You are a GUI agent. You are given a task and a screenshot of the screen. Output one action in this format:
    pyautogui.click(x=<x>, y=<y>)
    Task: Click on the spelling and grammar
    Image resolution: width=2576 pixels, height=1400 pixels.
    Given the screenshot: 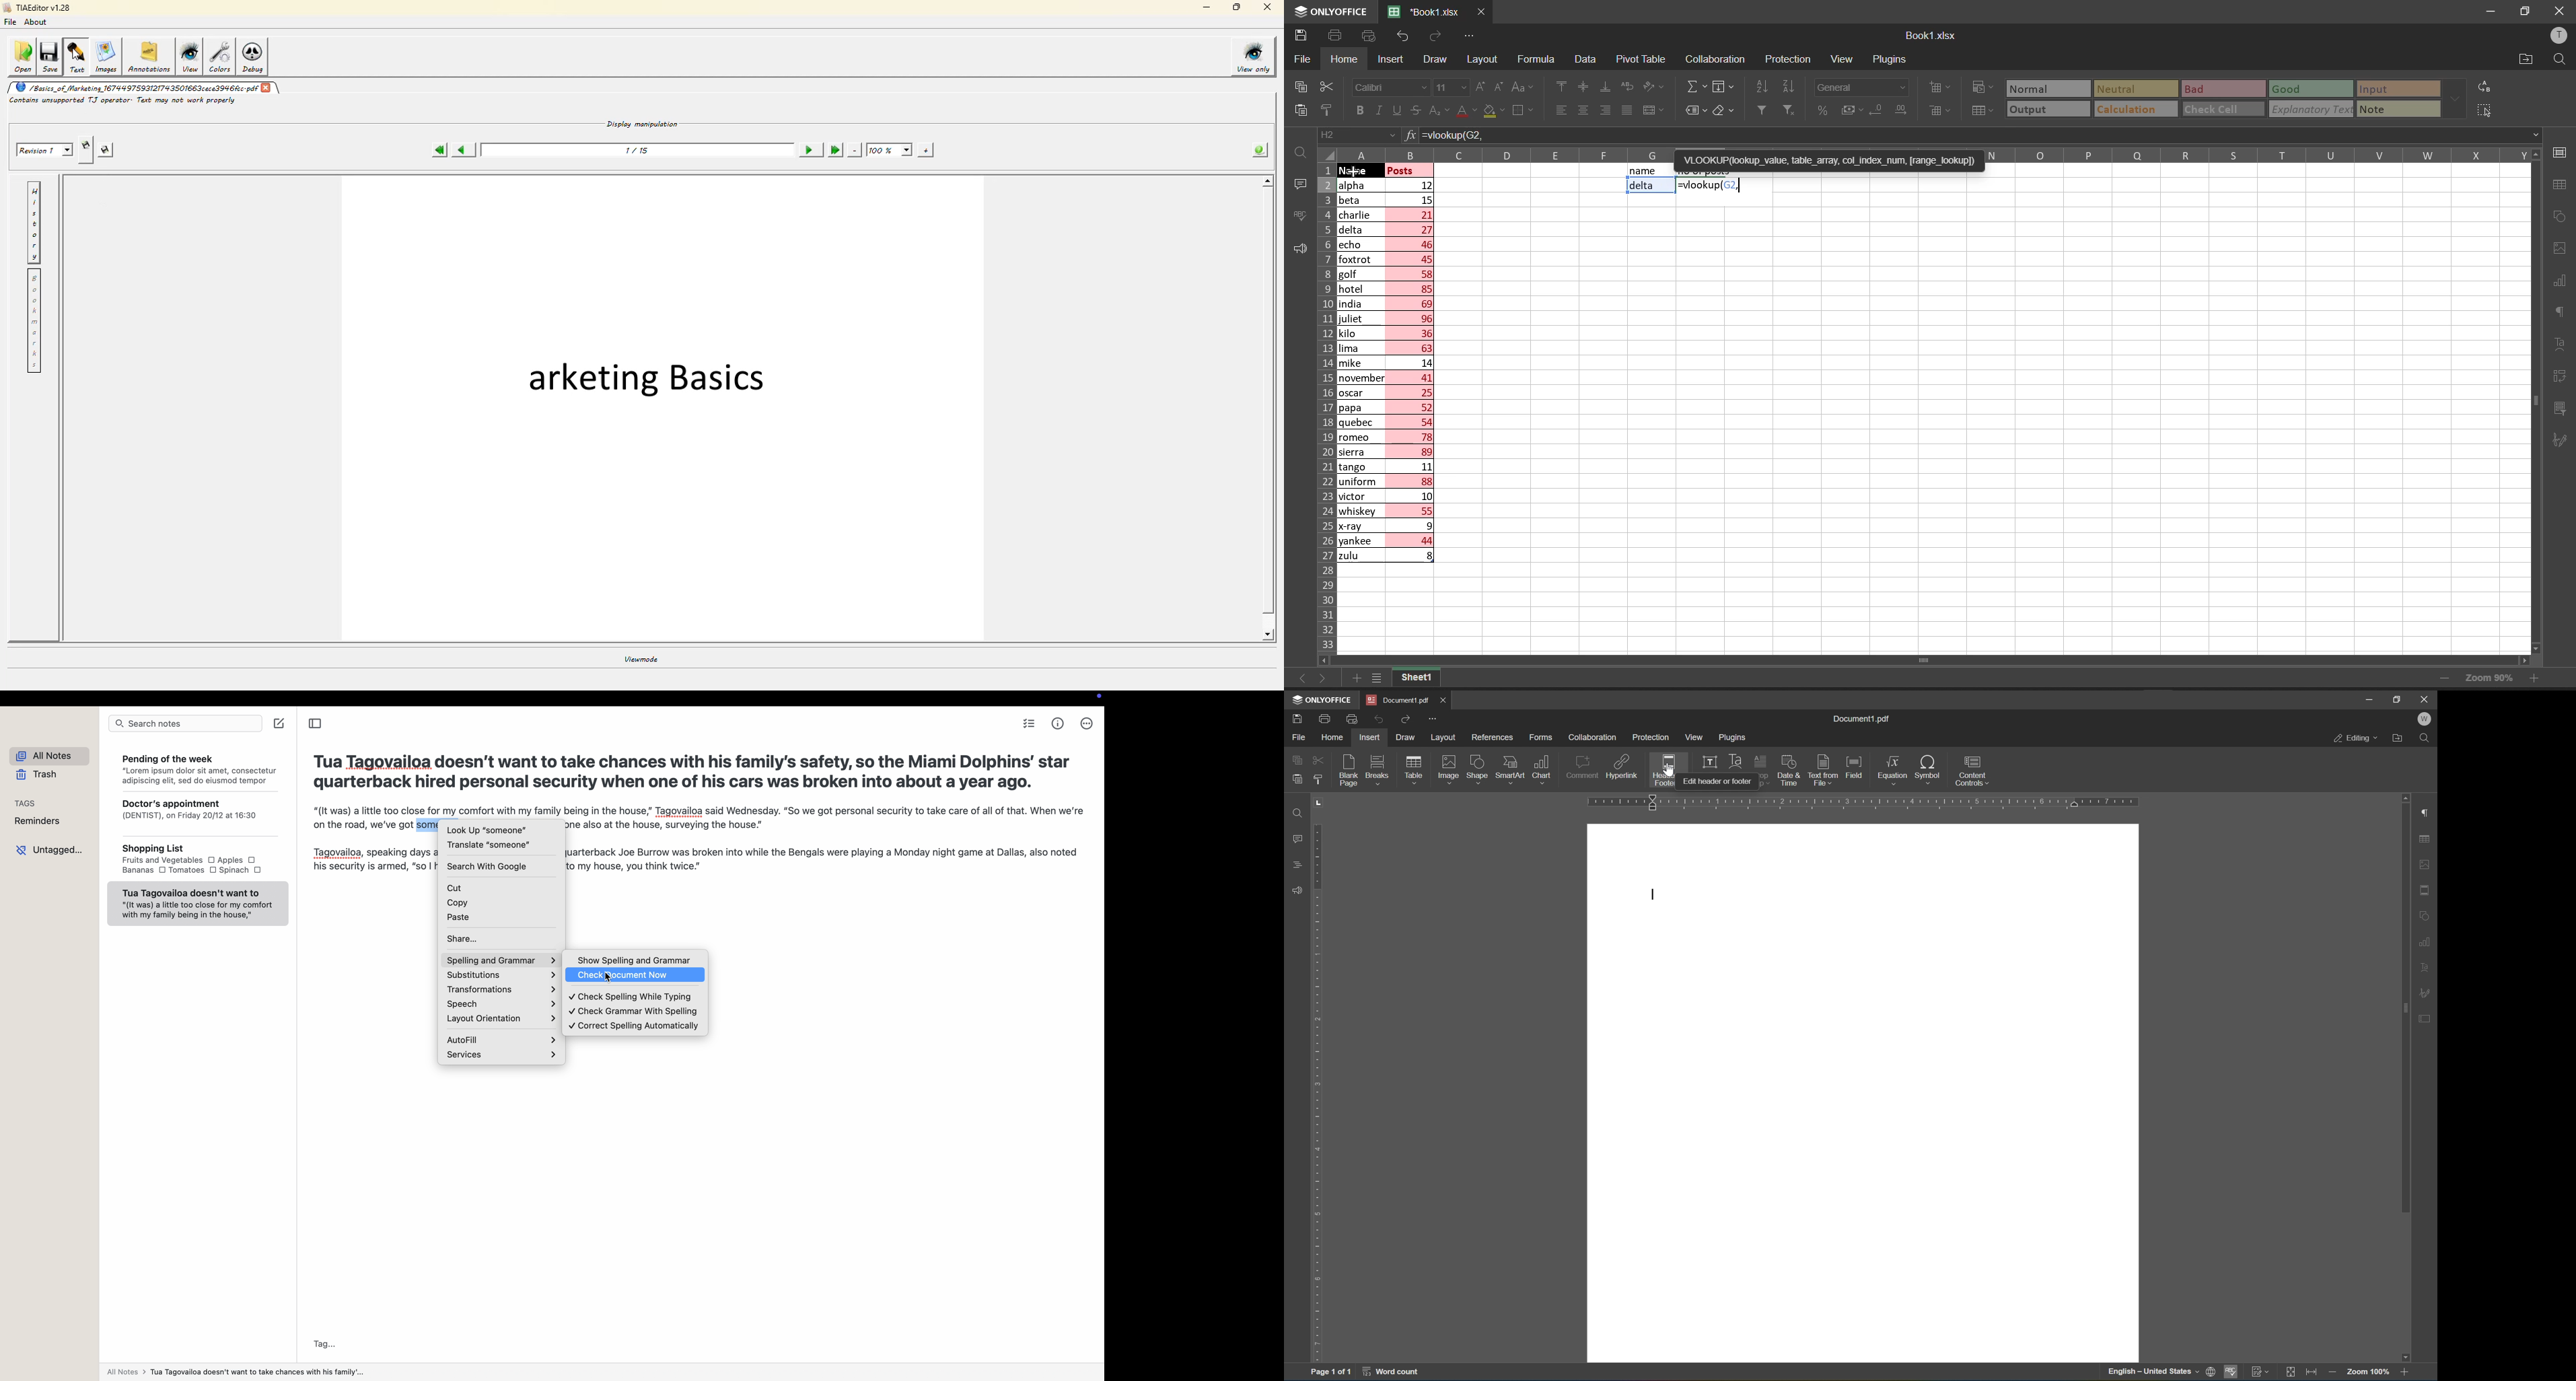 What is the action you would take?
    pyautogui.click(x=501, y=960)
    